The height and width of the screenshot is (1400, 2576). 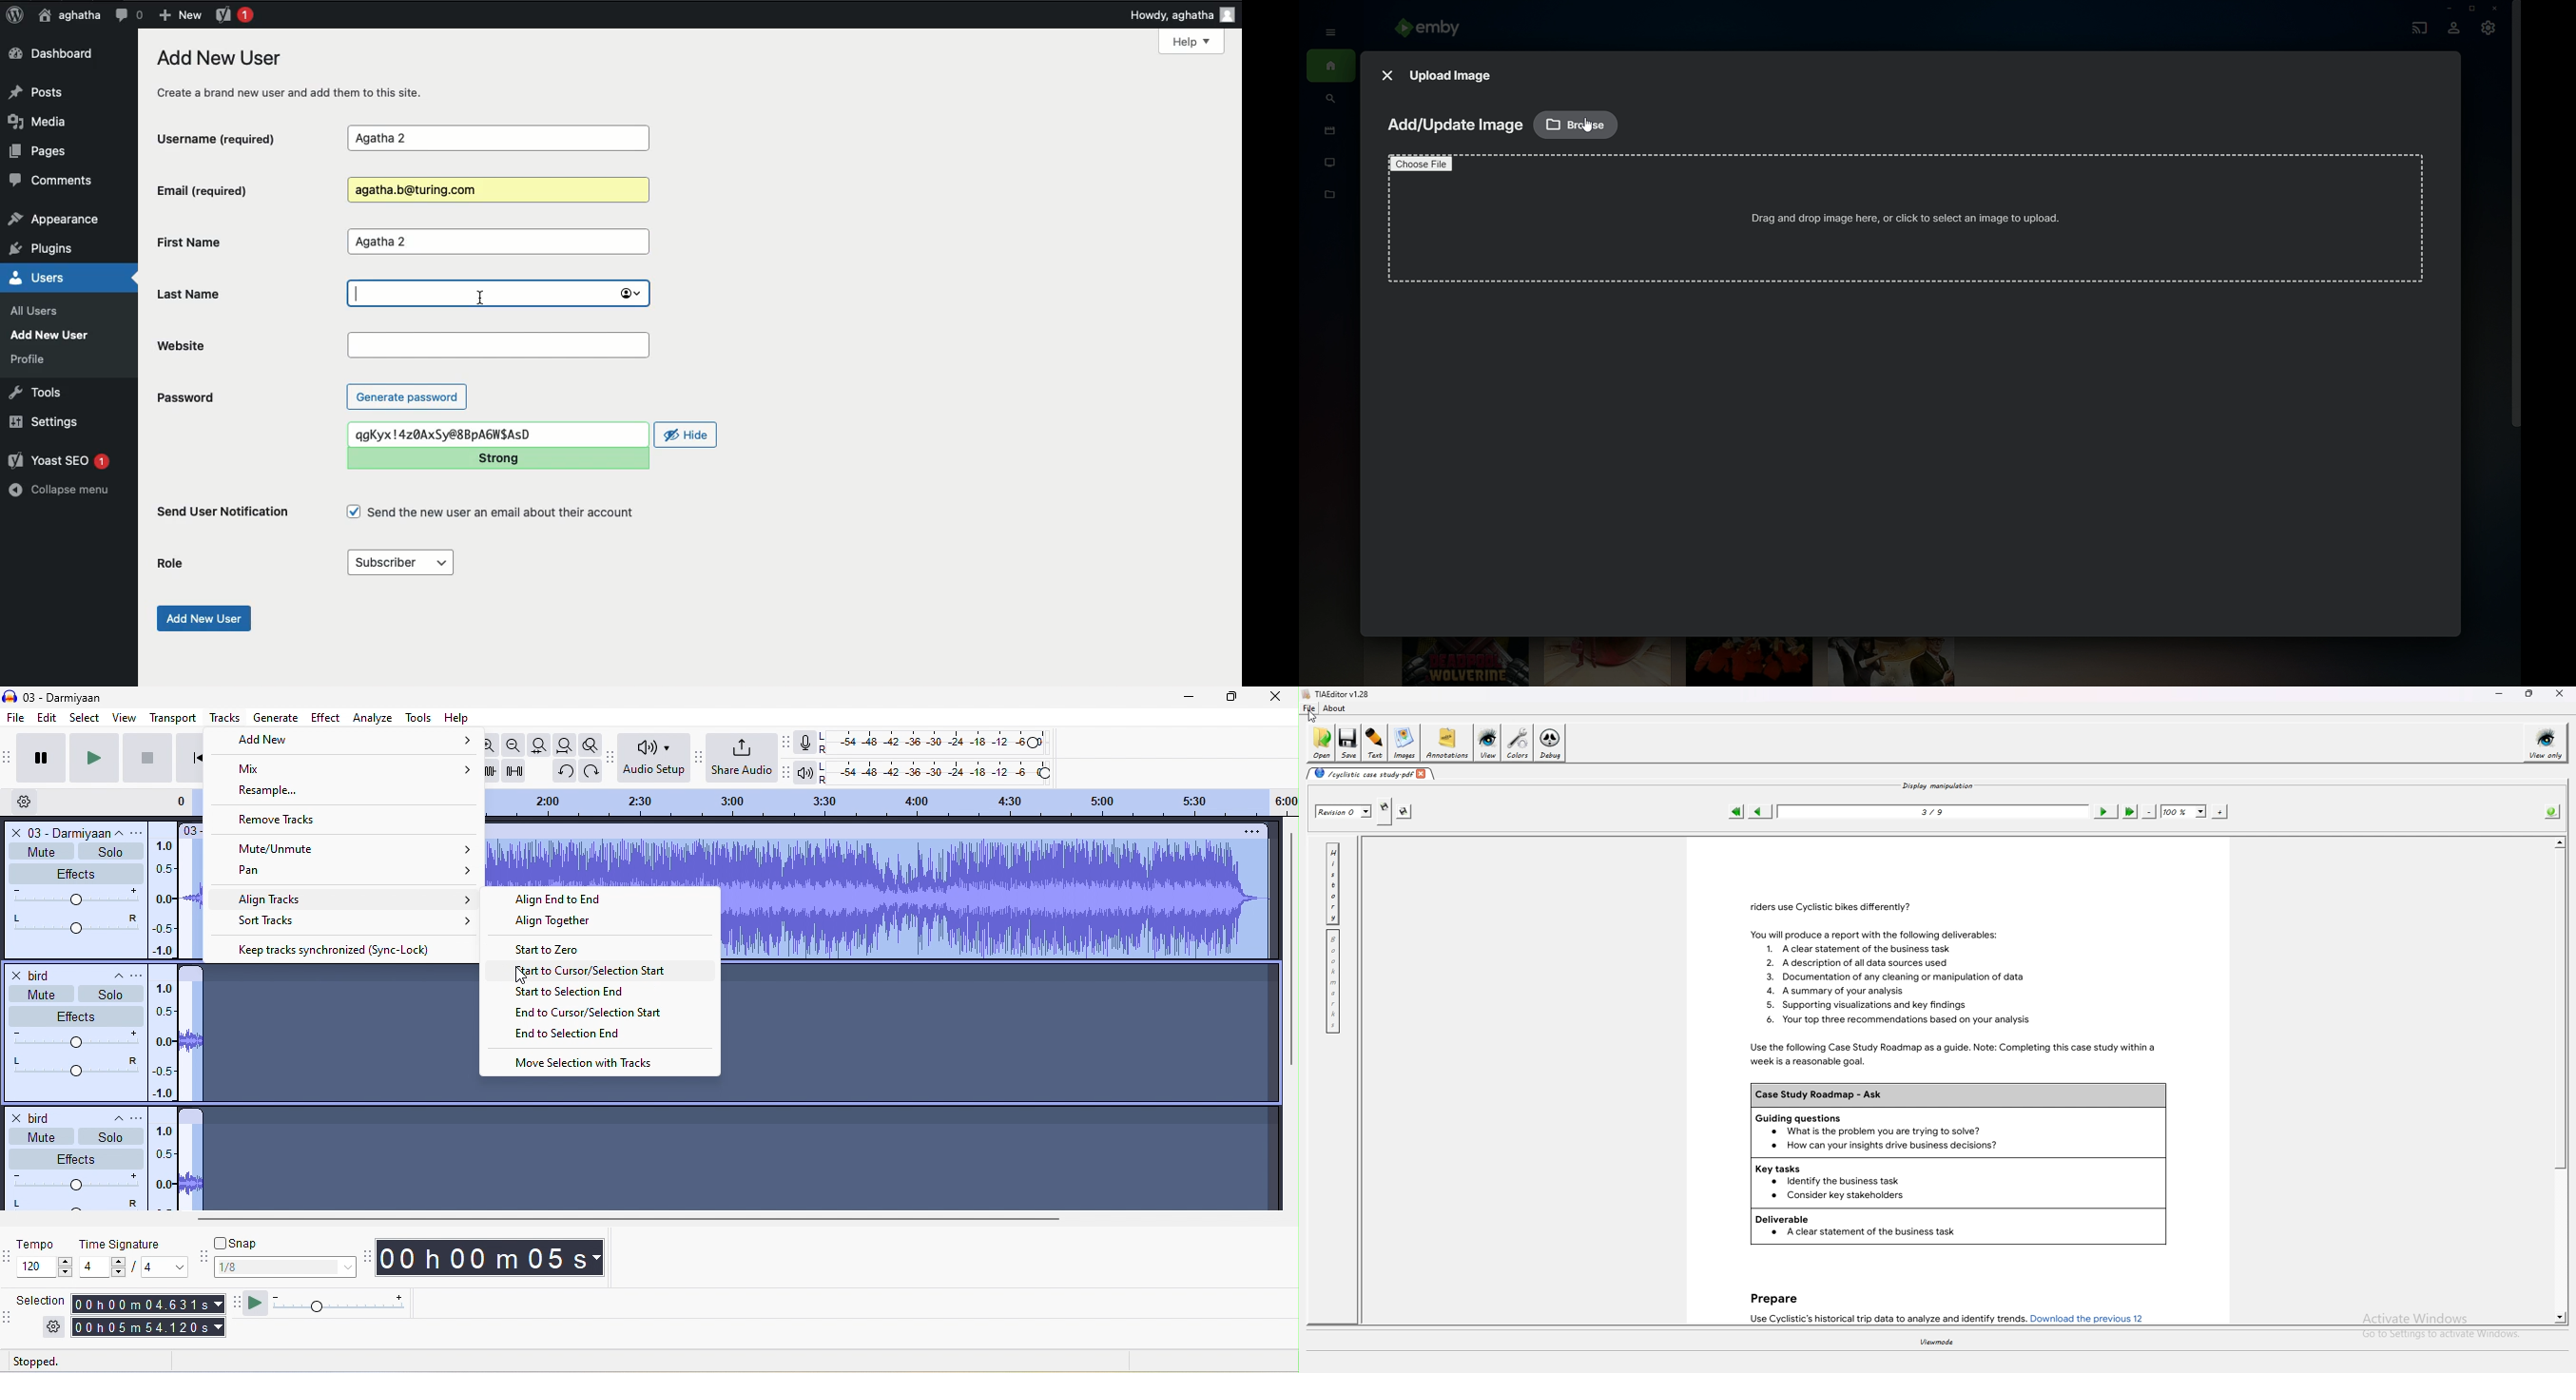 What do you see at coordinates (106, 995) in the screenshot?
I see `solo` at bounding box center [106, 995].